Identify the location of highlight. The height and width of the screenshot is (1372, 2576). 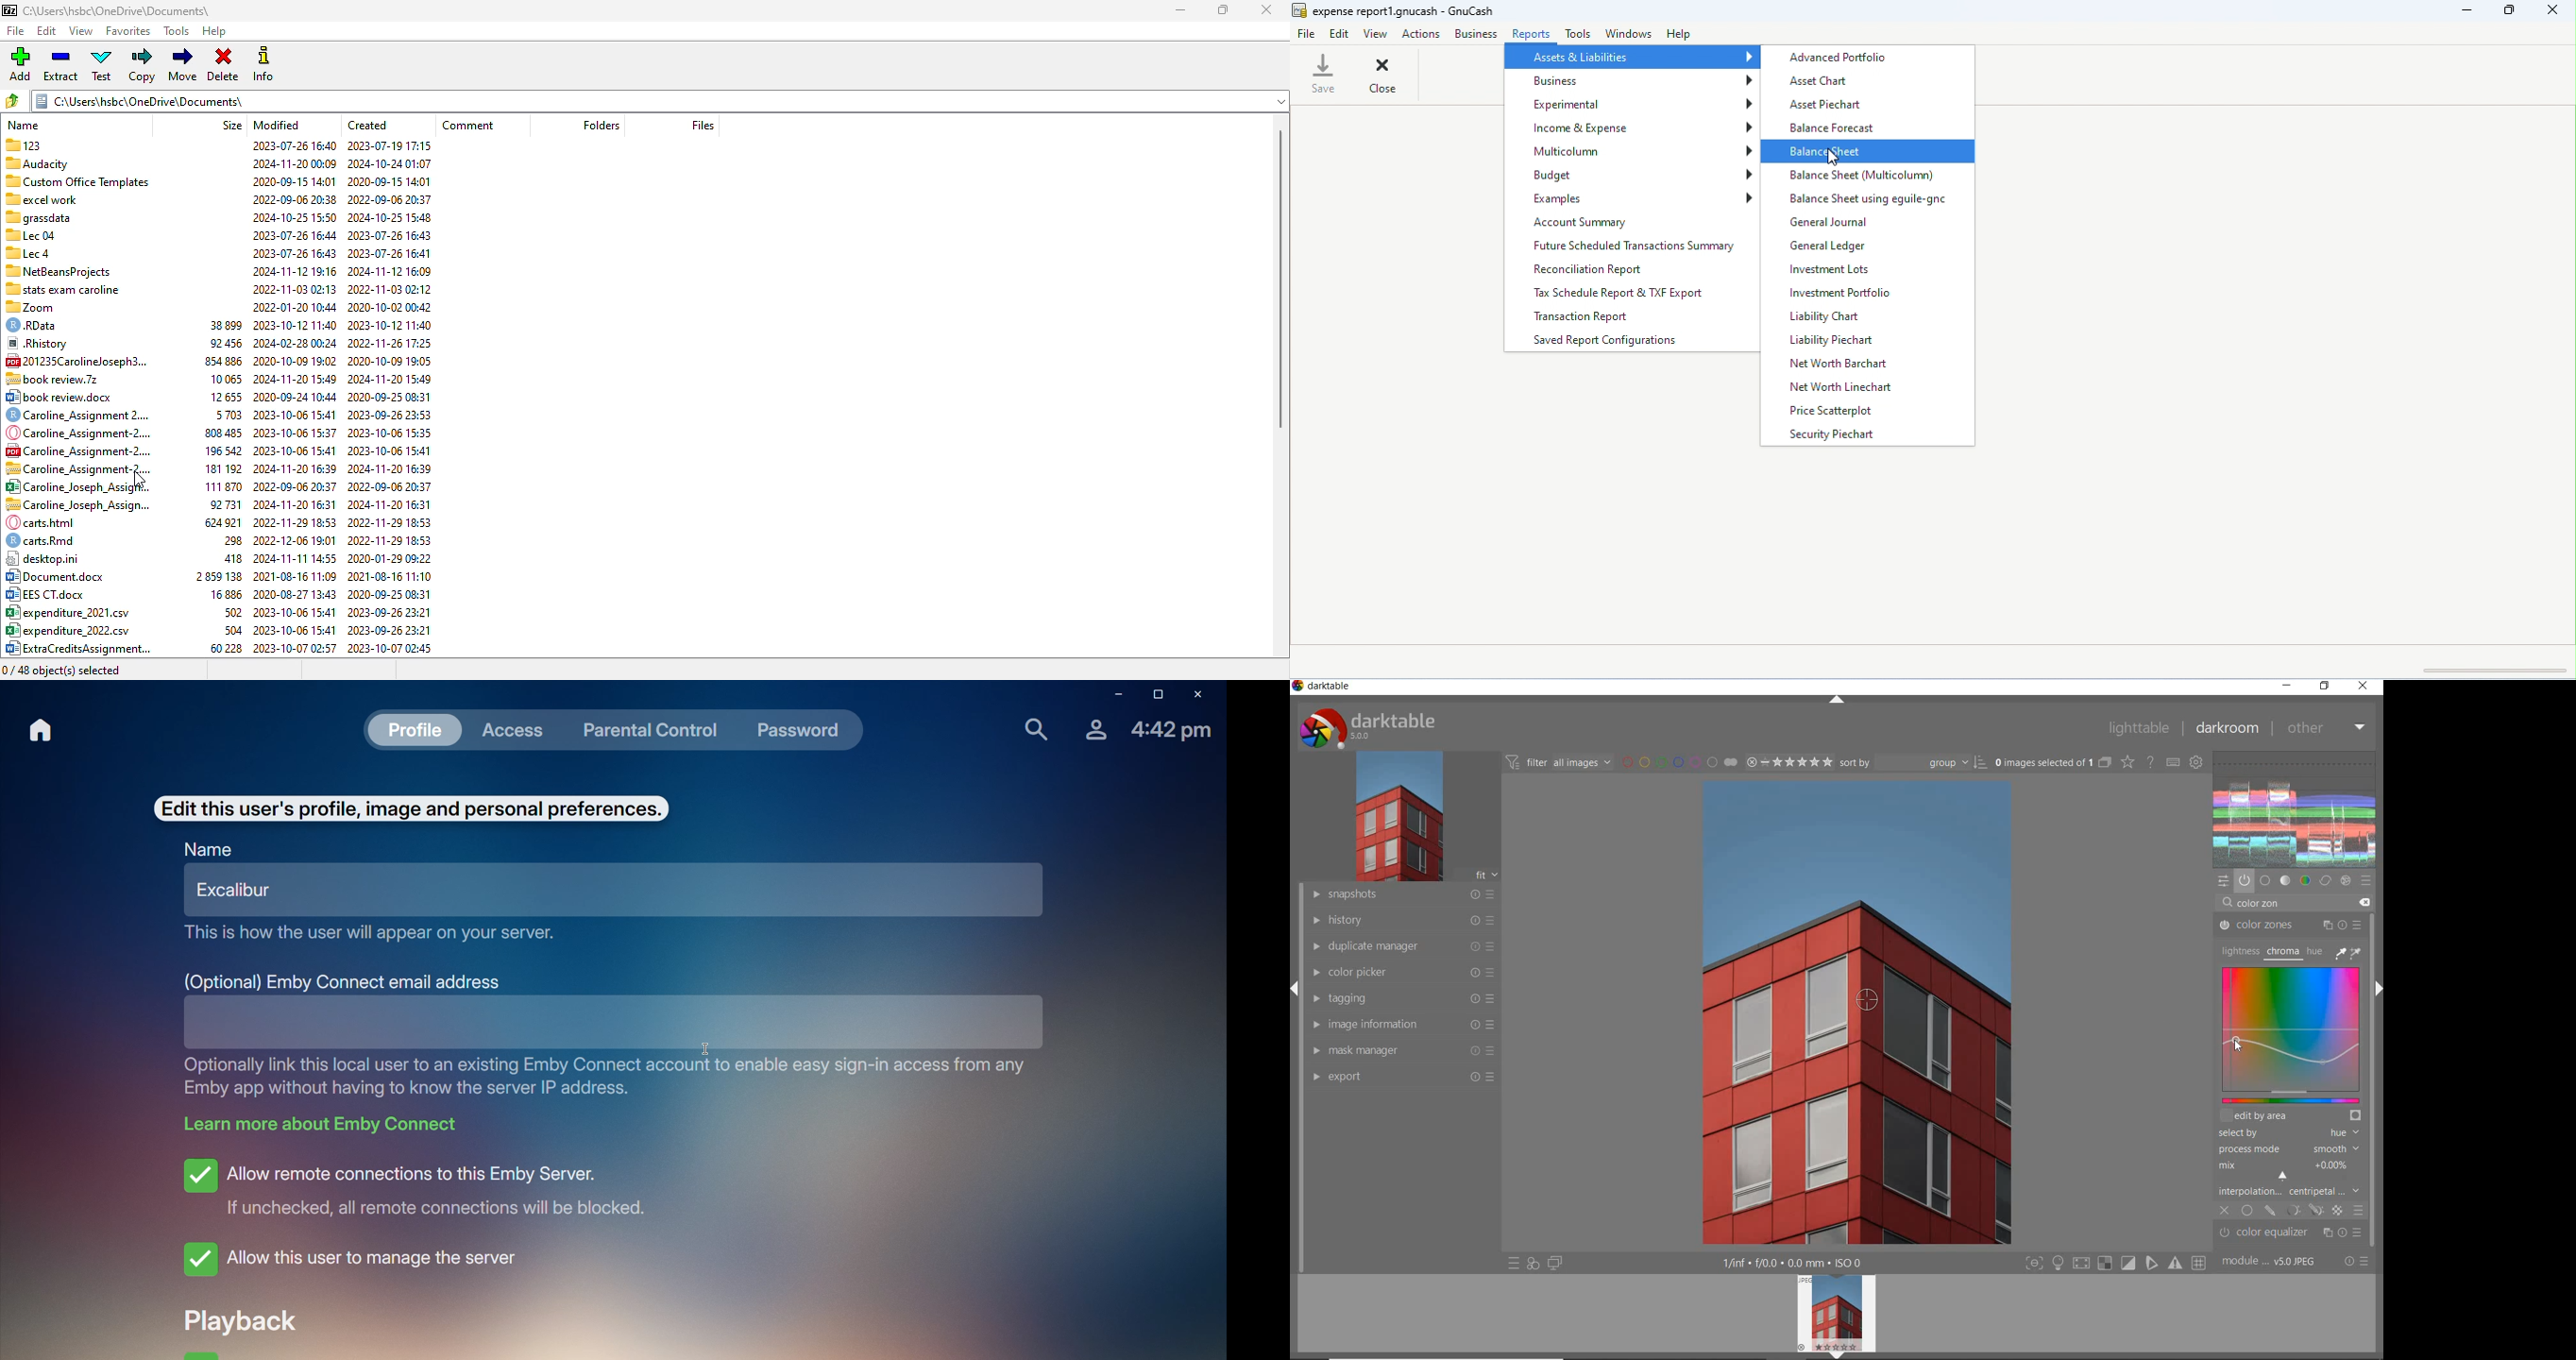
(2060, 1266).